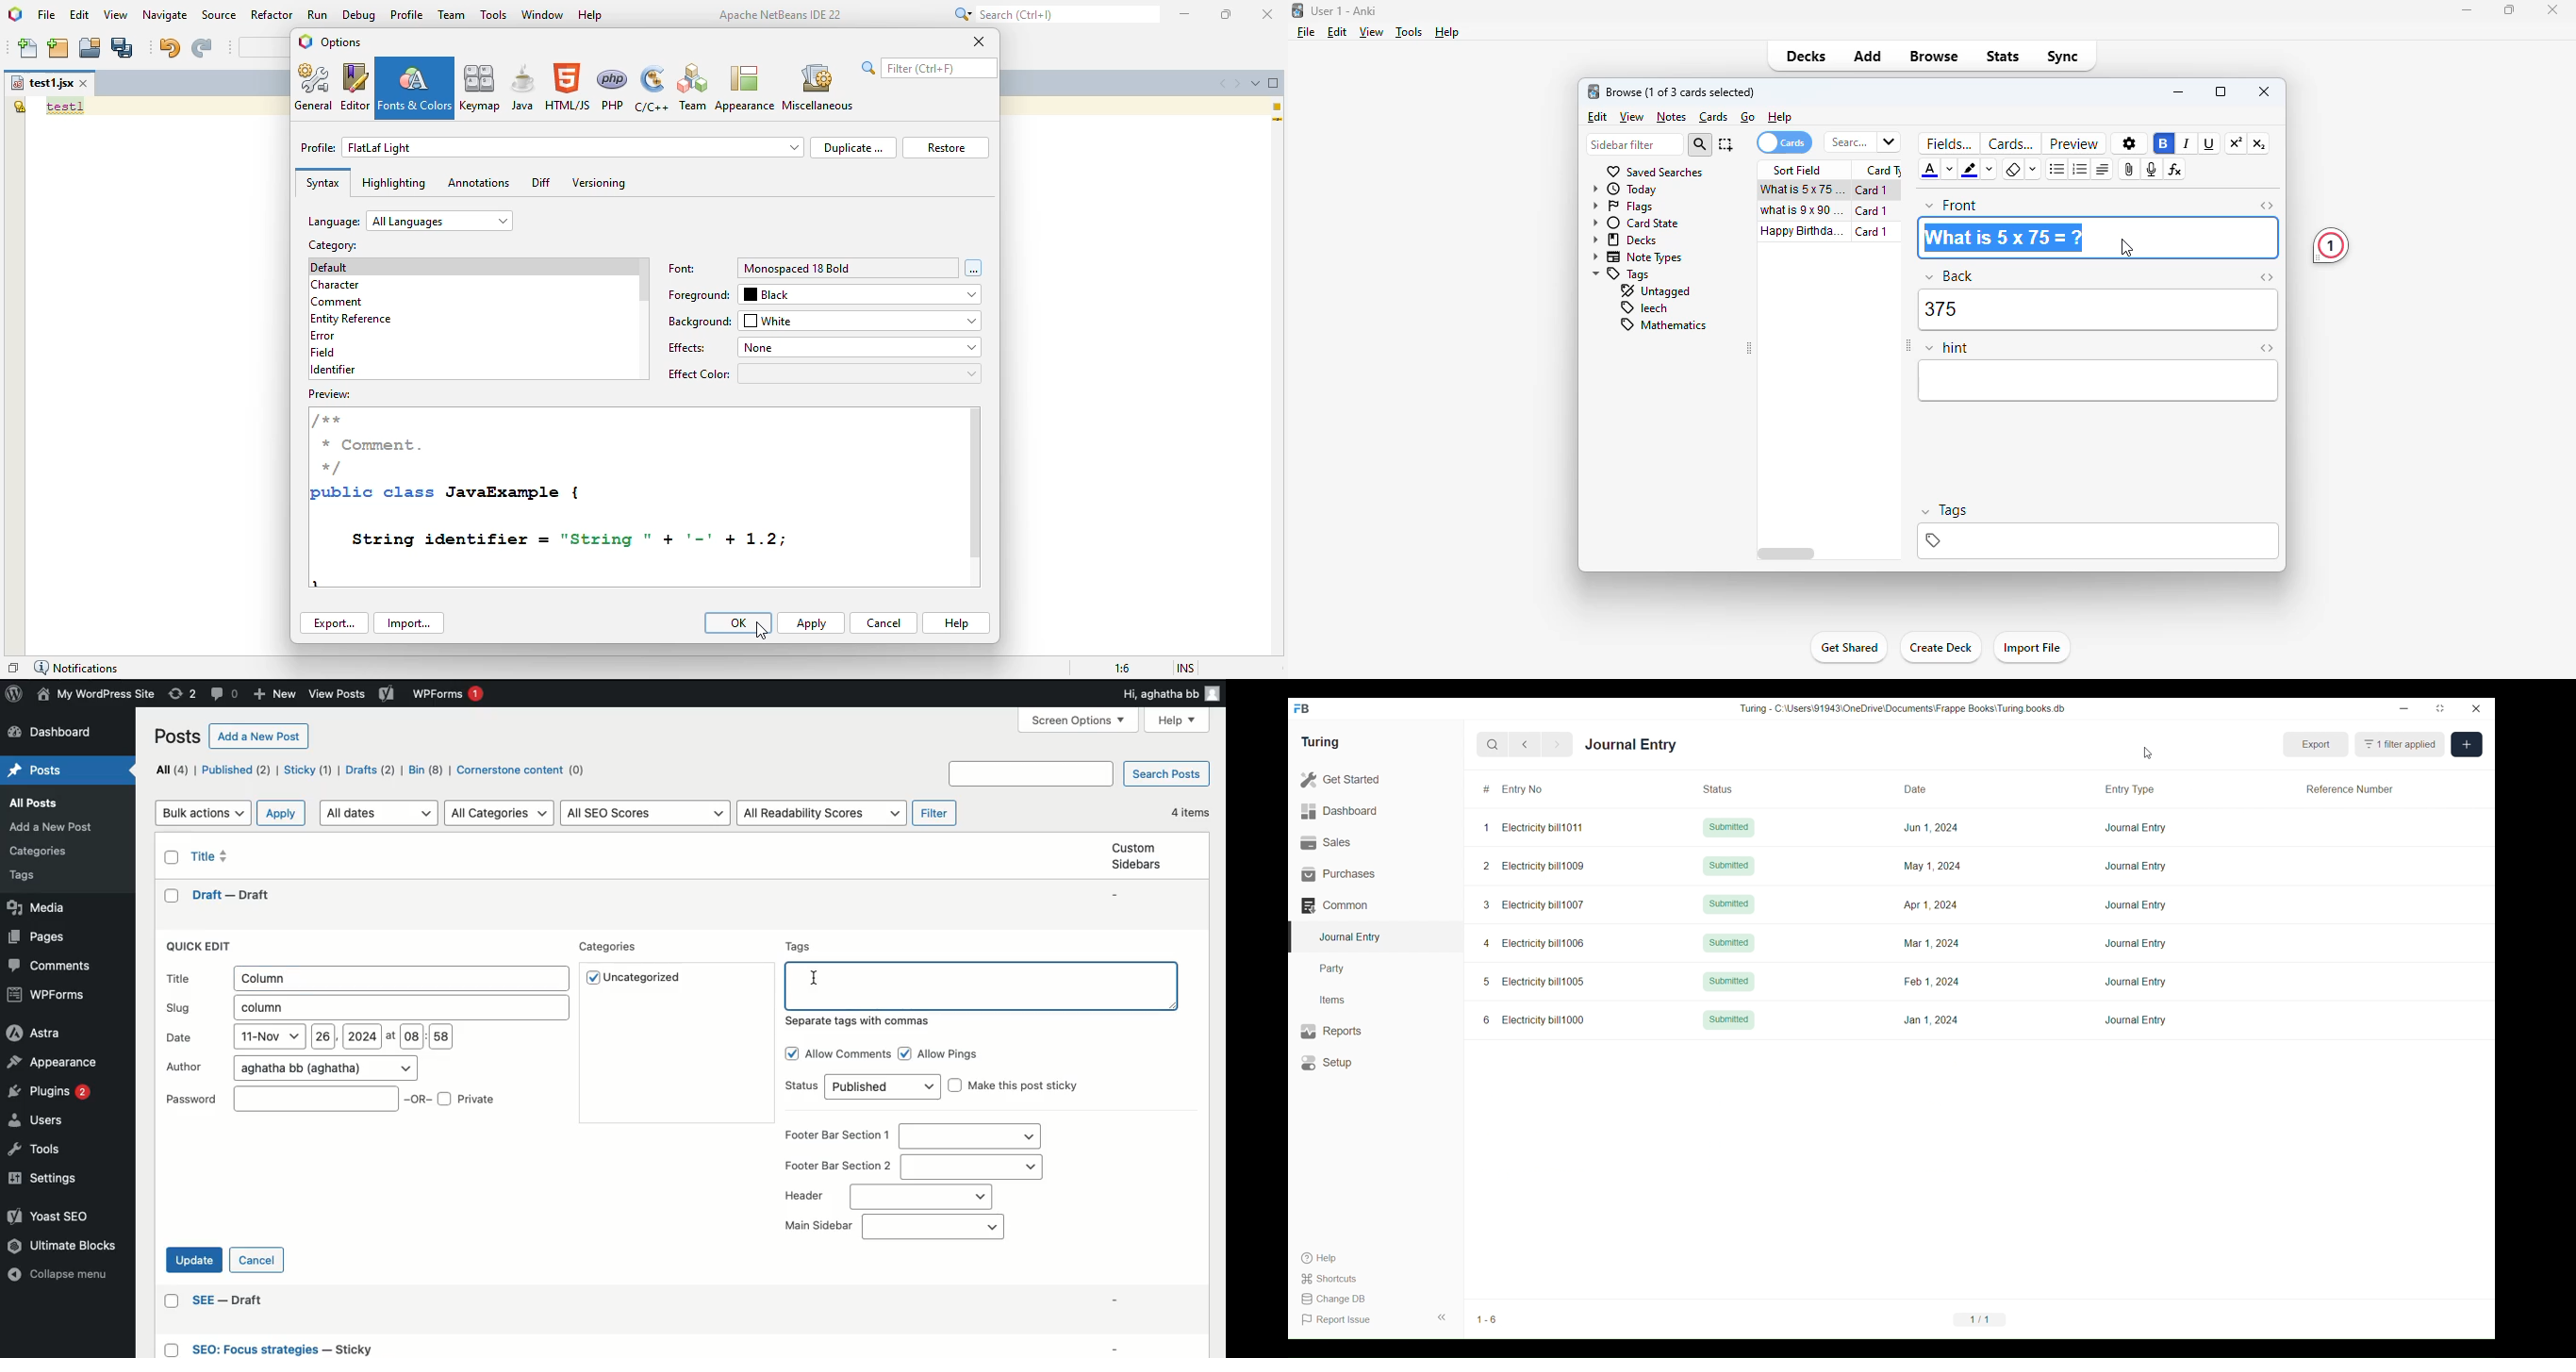  I want to click on change color, so click(1990, 171).